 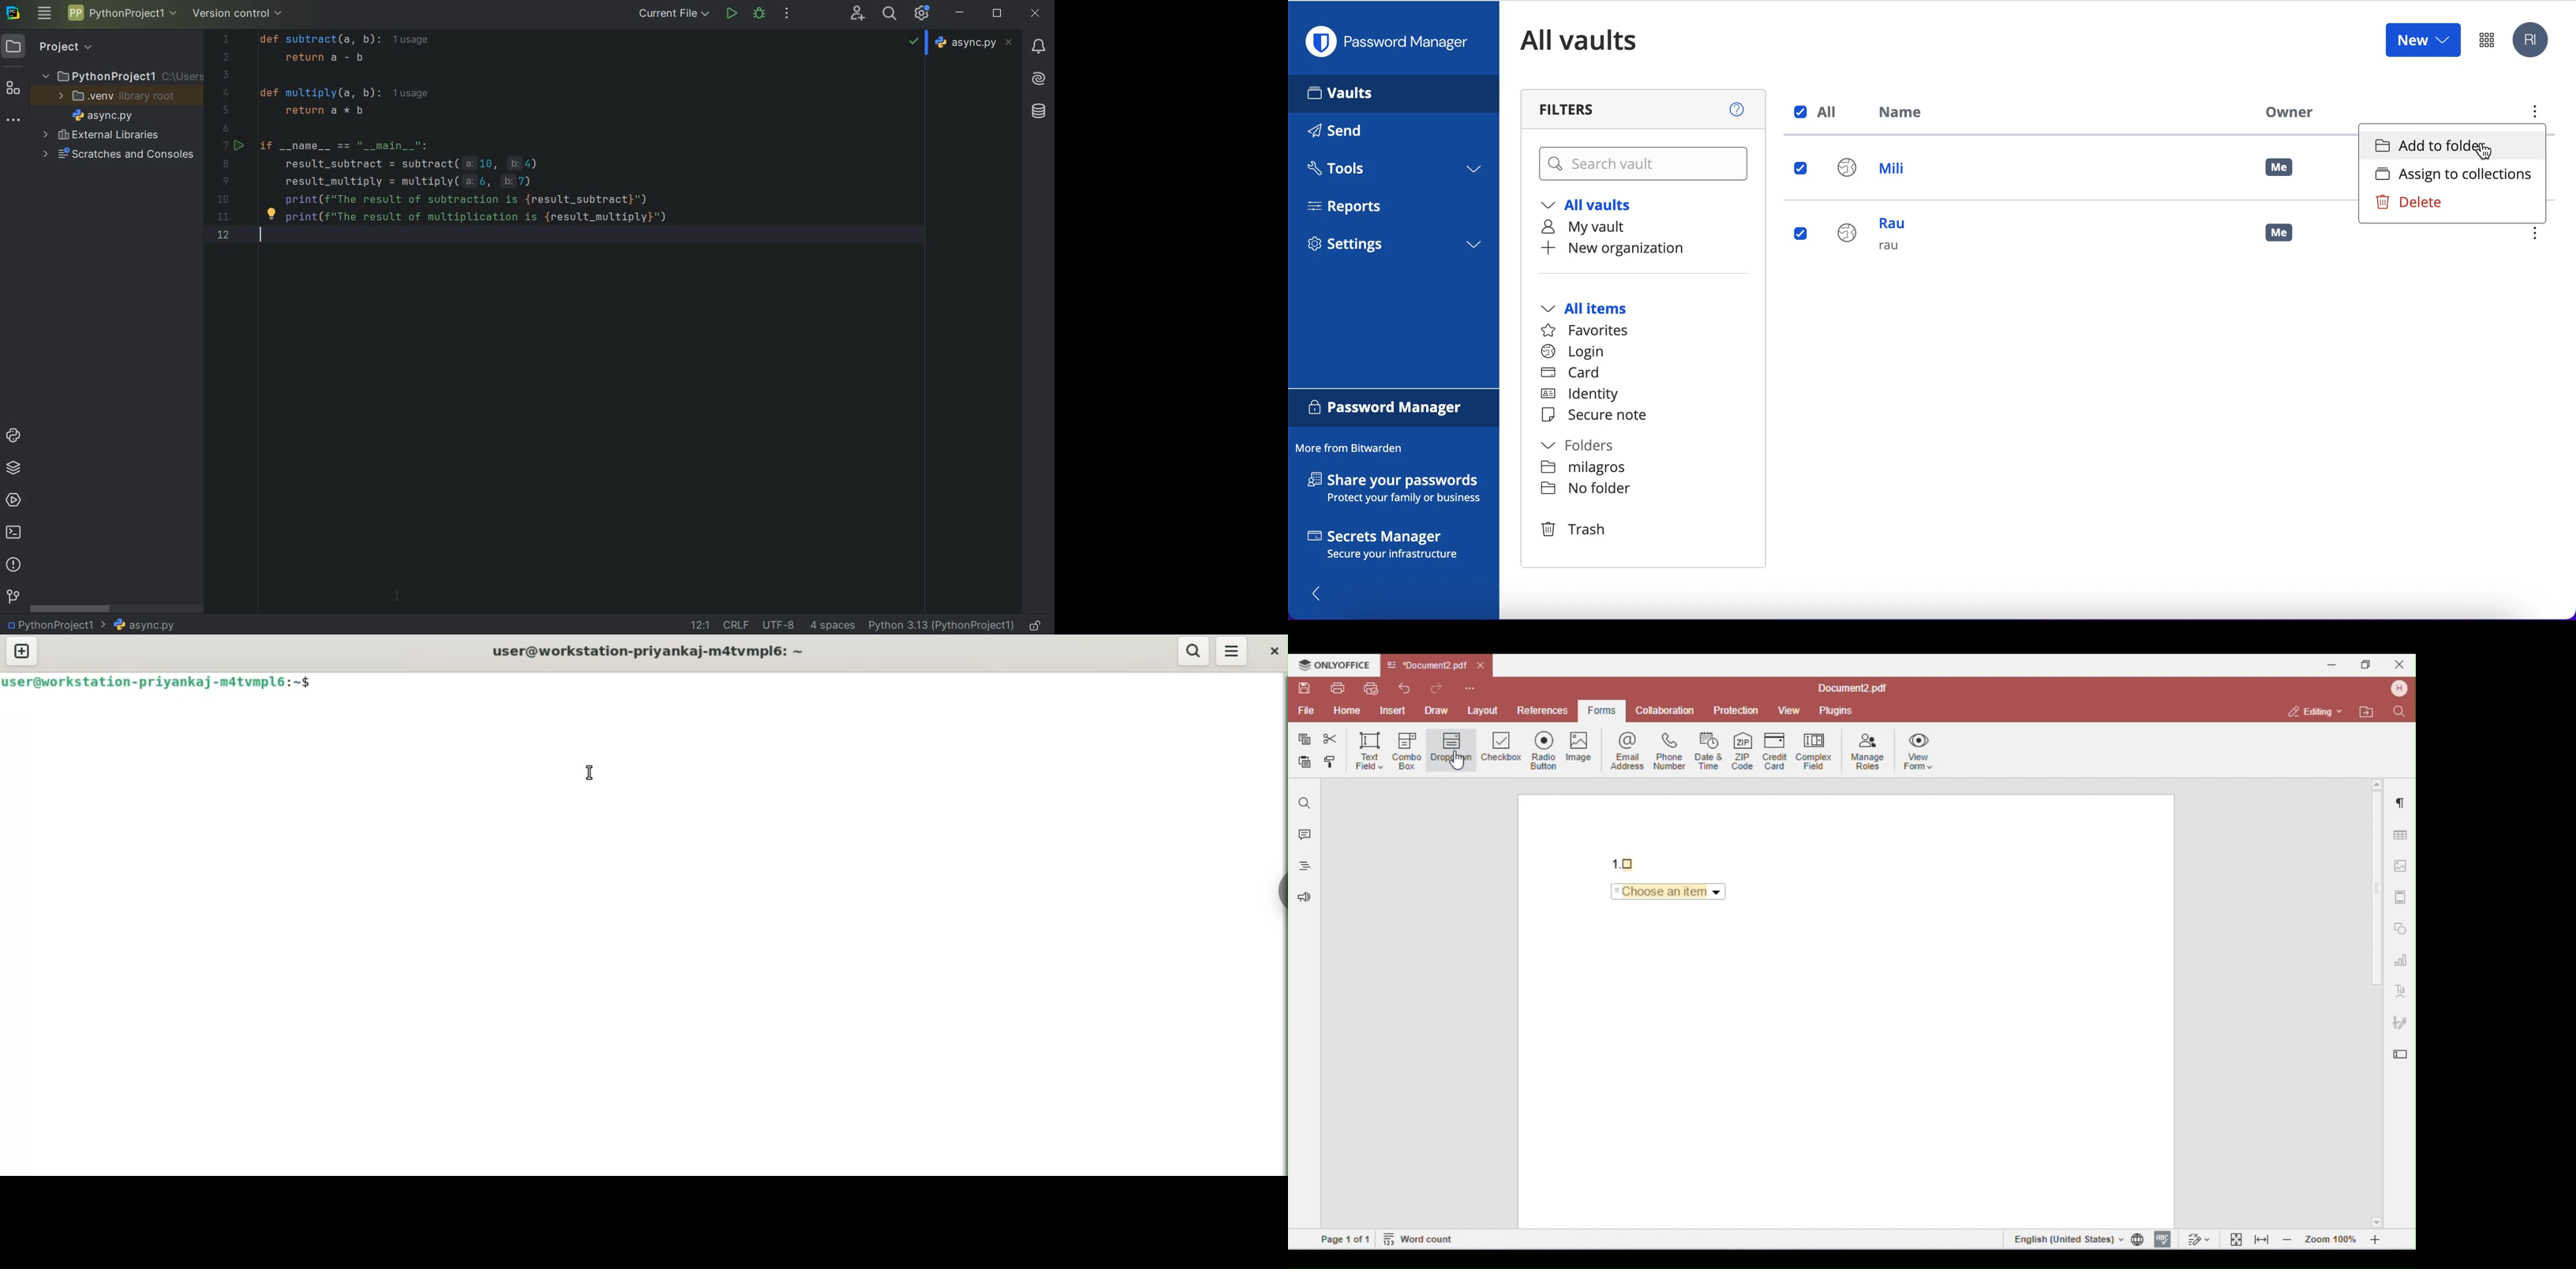 What do you see at coordinates (64, 45) in the screenshot?
I see `Project` at bounding box center [64, 45].